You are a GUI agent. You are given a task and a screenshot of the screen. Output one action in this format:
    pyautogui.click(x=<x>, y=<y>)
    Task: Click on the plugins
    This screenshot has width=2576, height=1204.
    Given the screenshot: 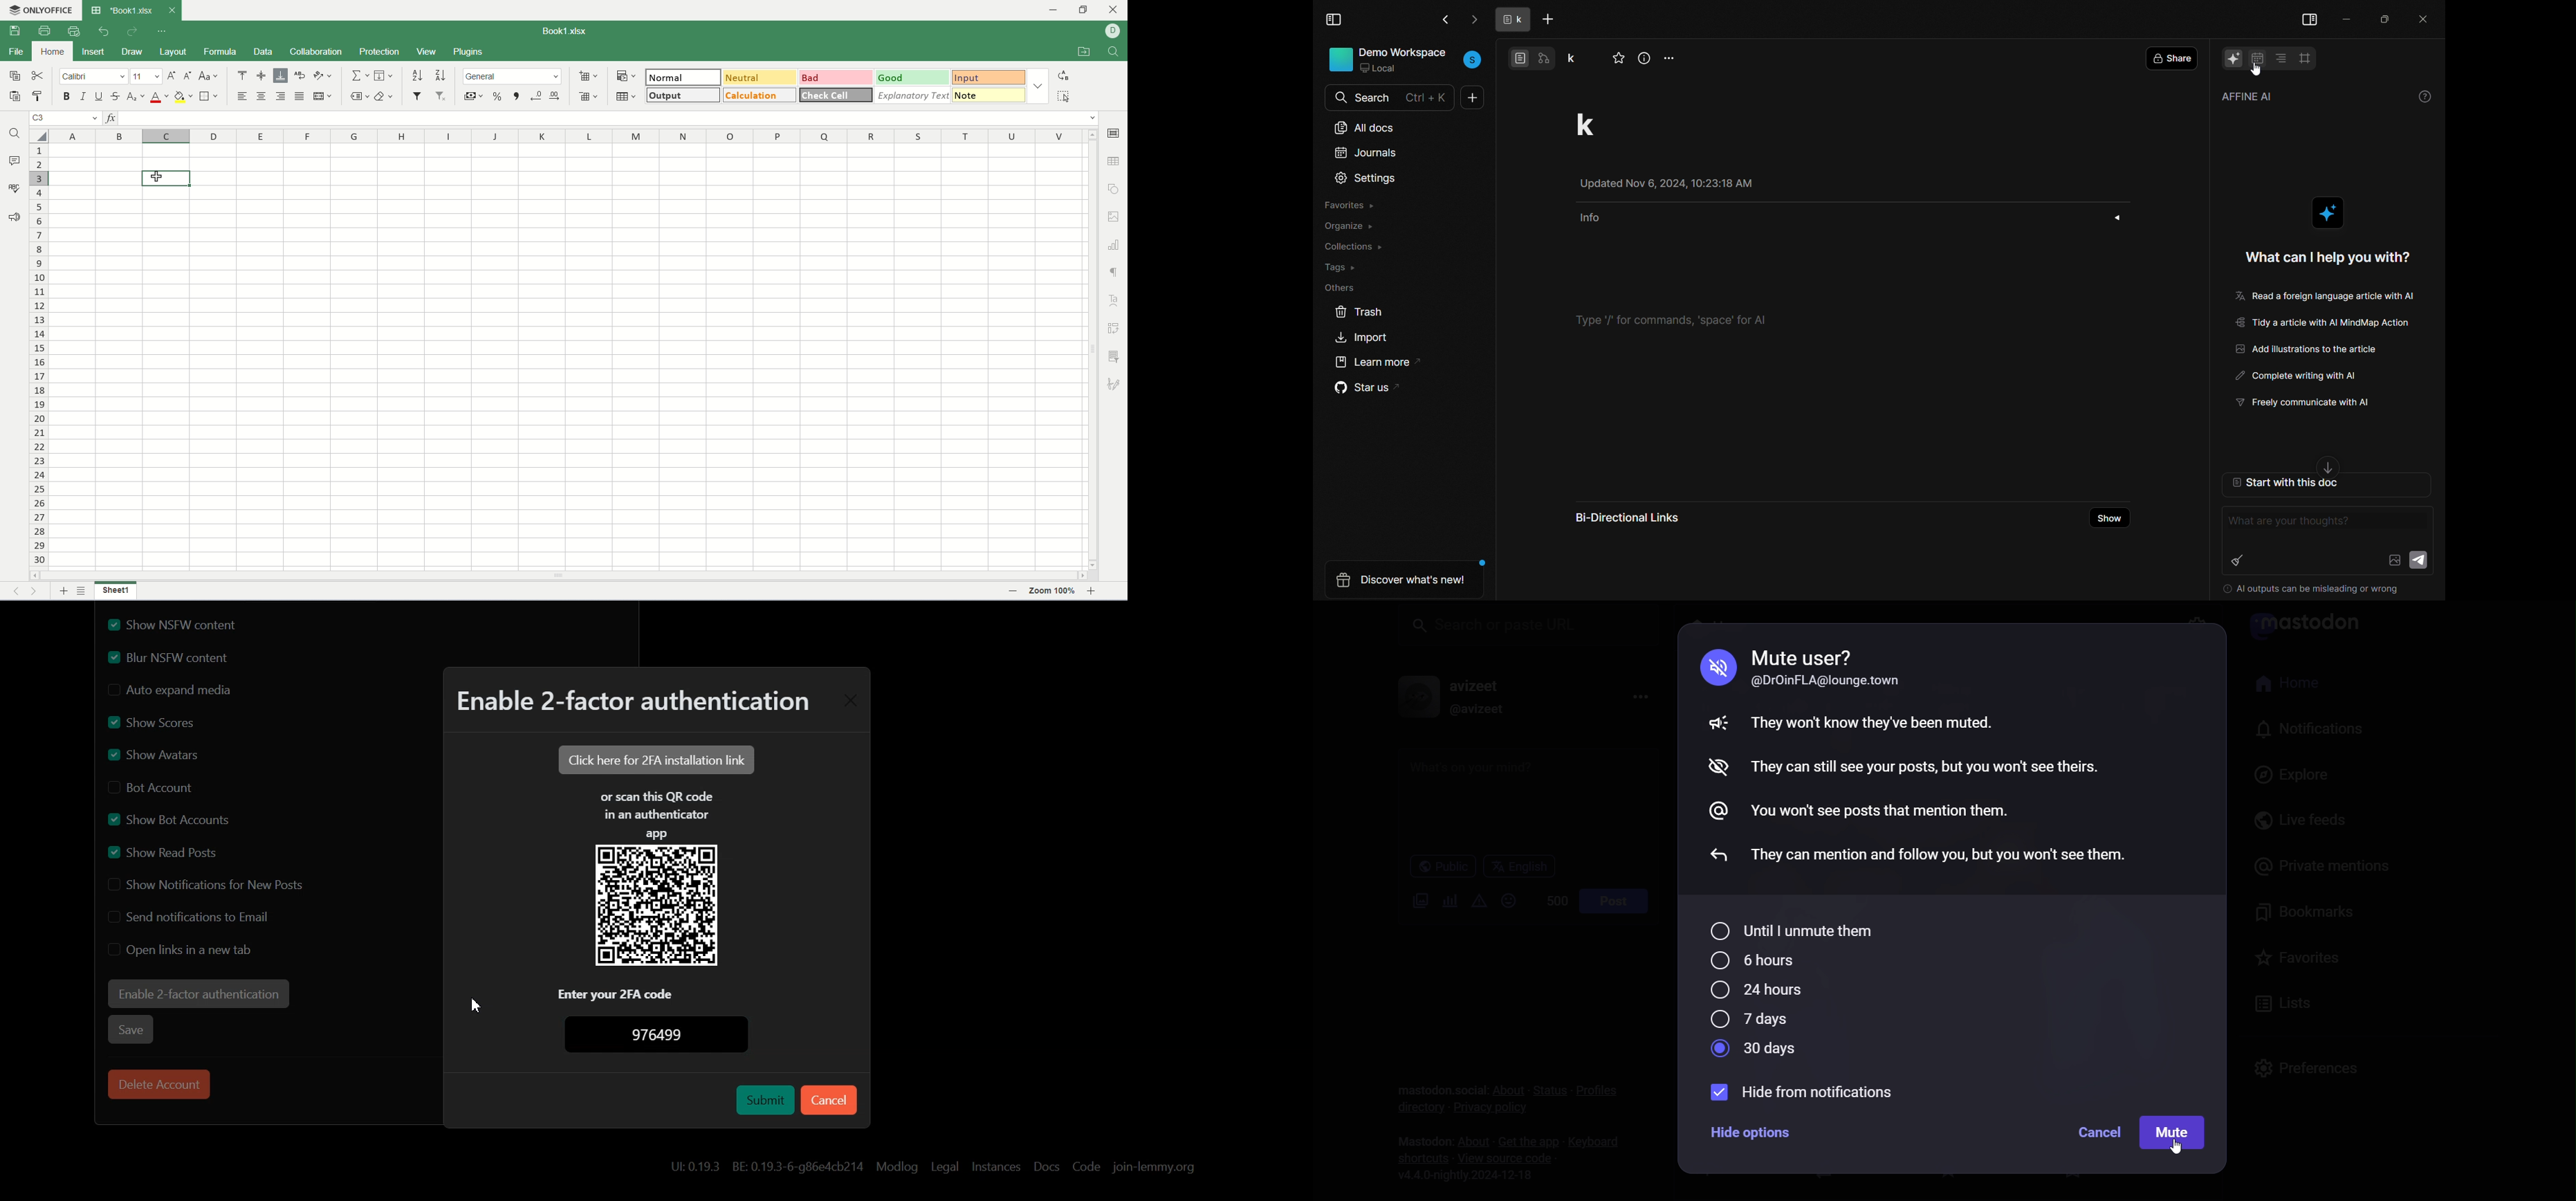 What is the action you would take?
    pyautogui.click(x=482, y=51)
    